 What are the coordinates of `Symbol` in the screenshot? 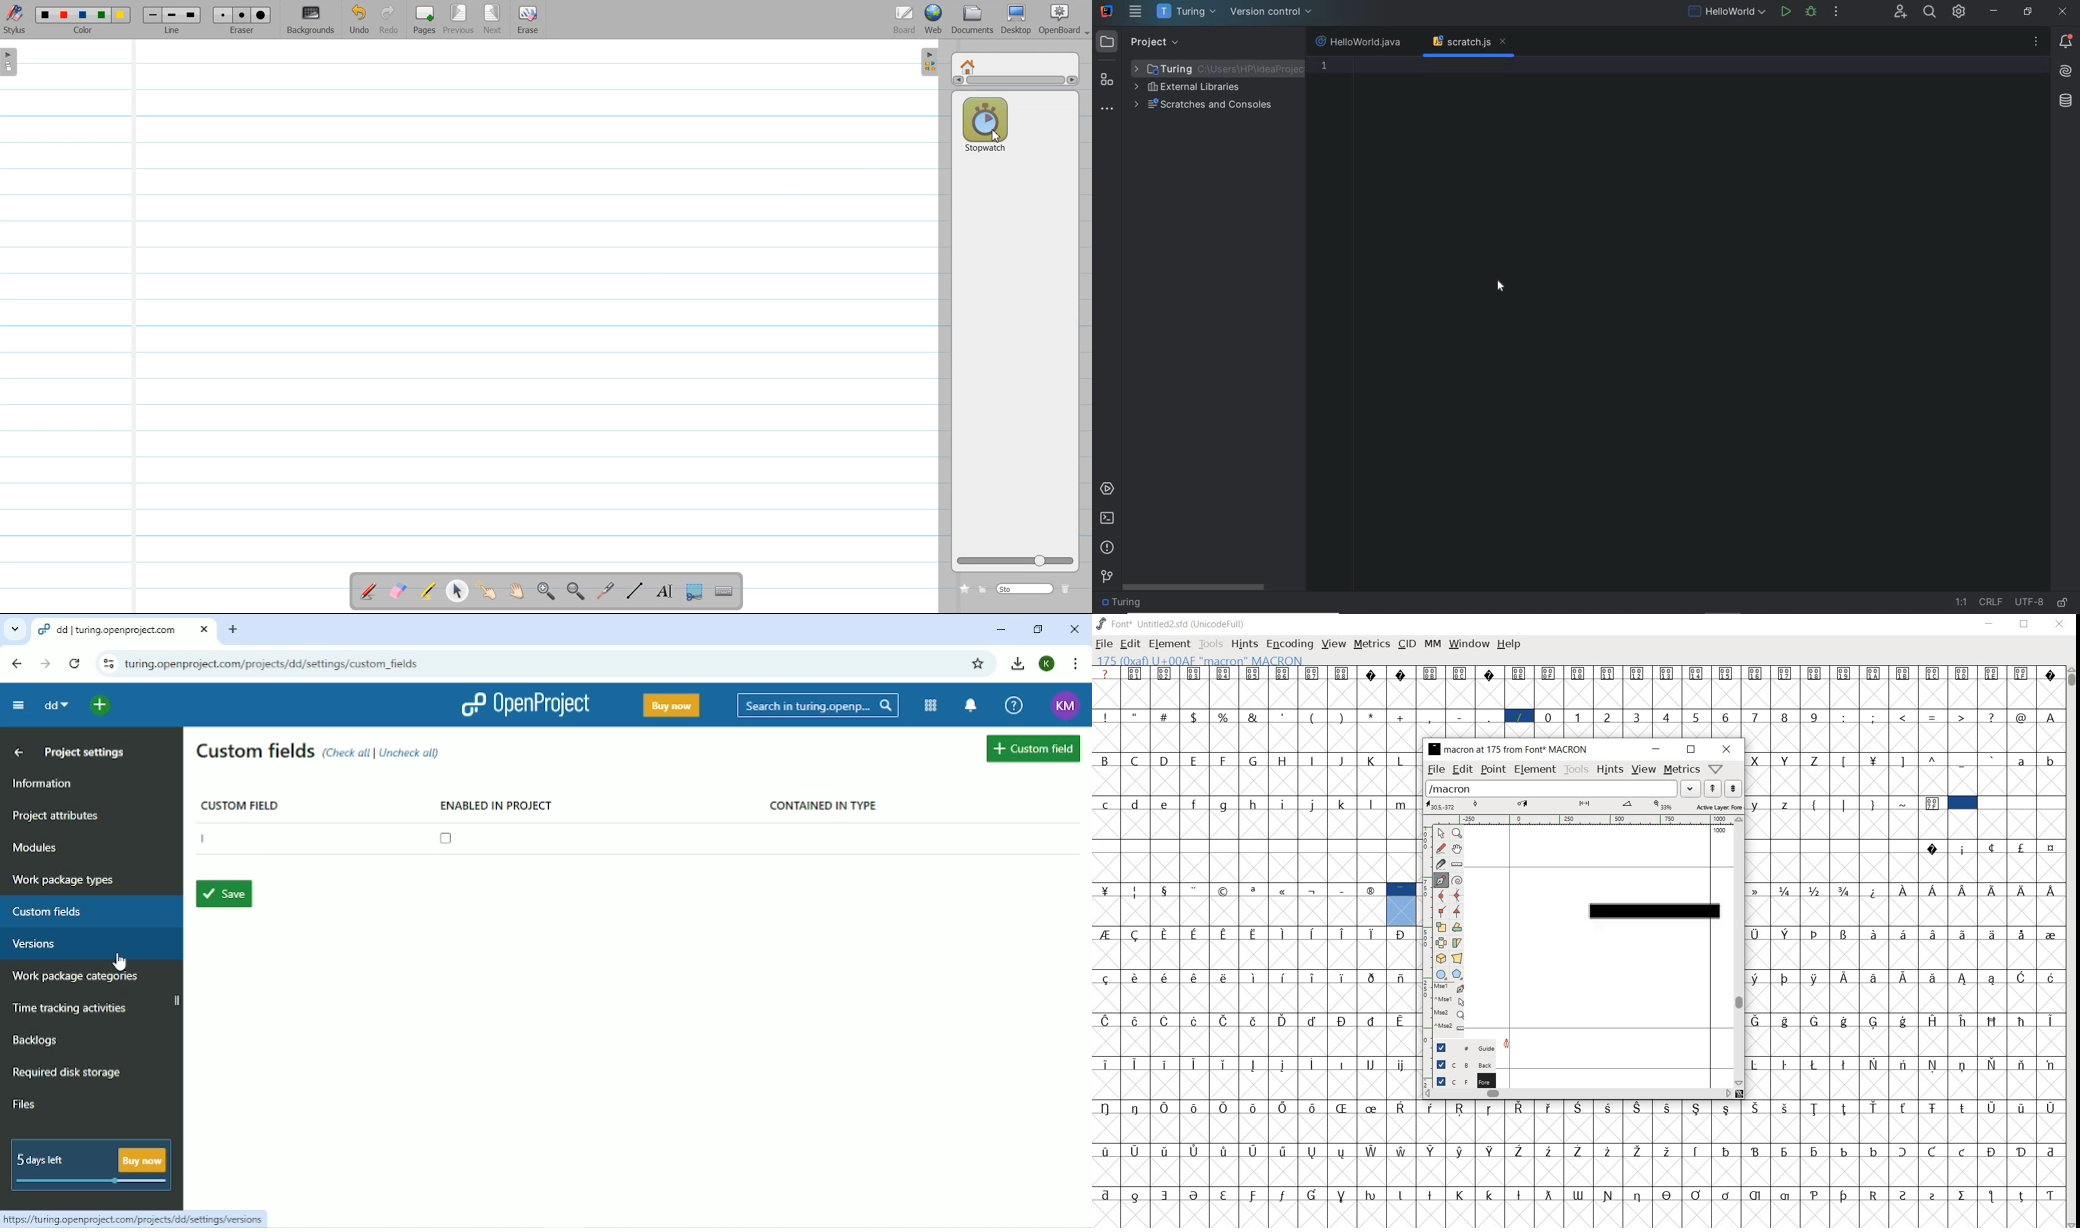 It's located at (1137, 1194).